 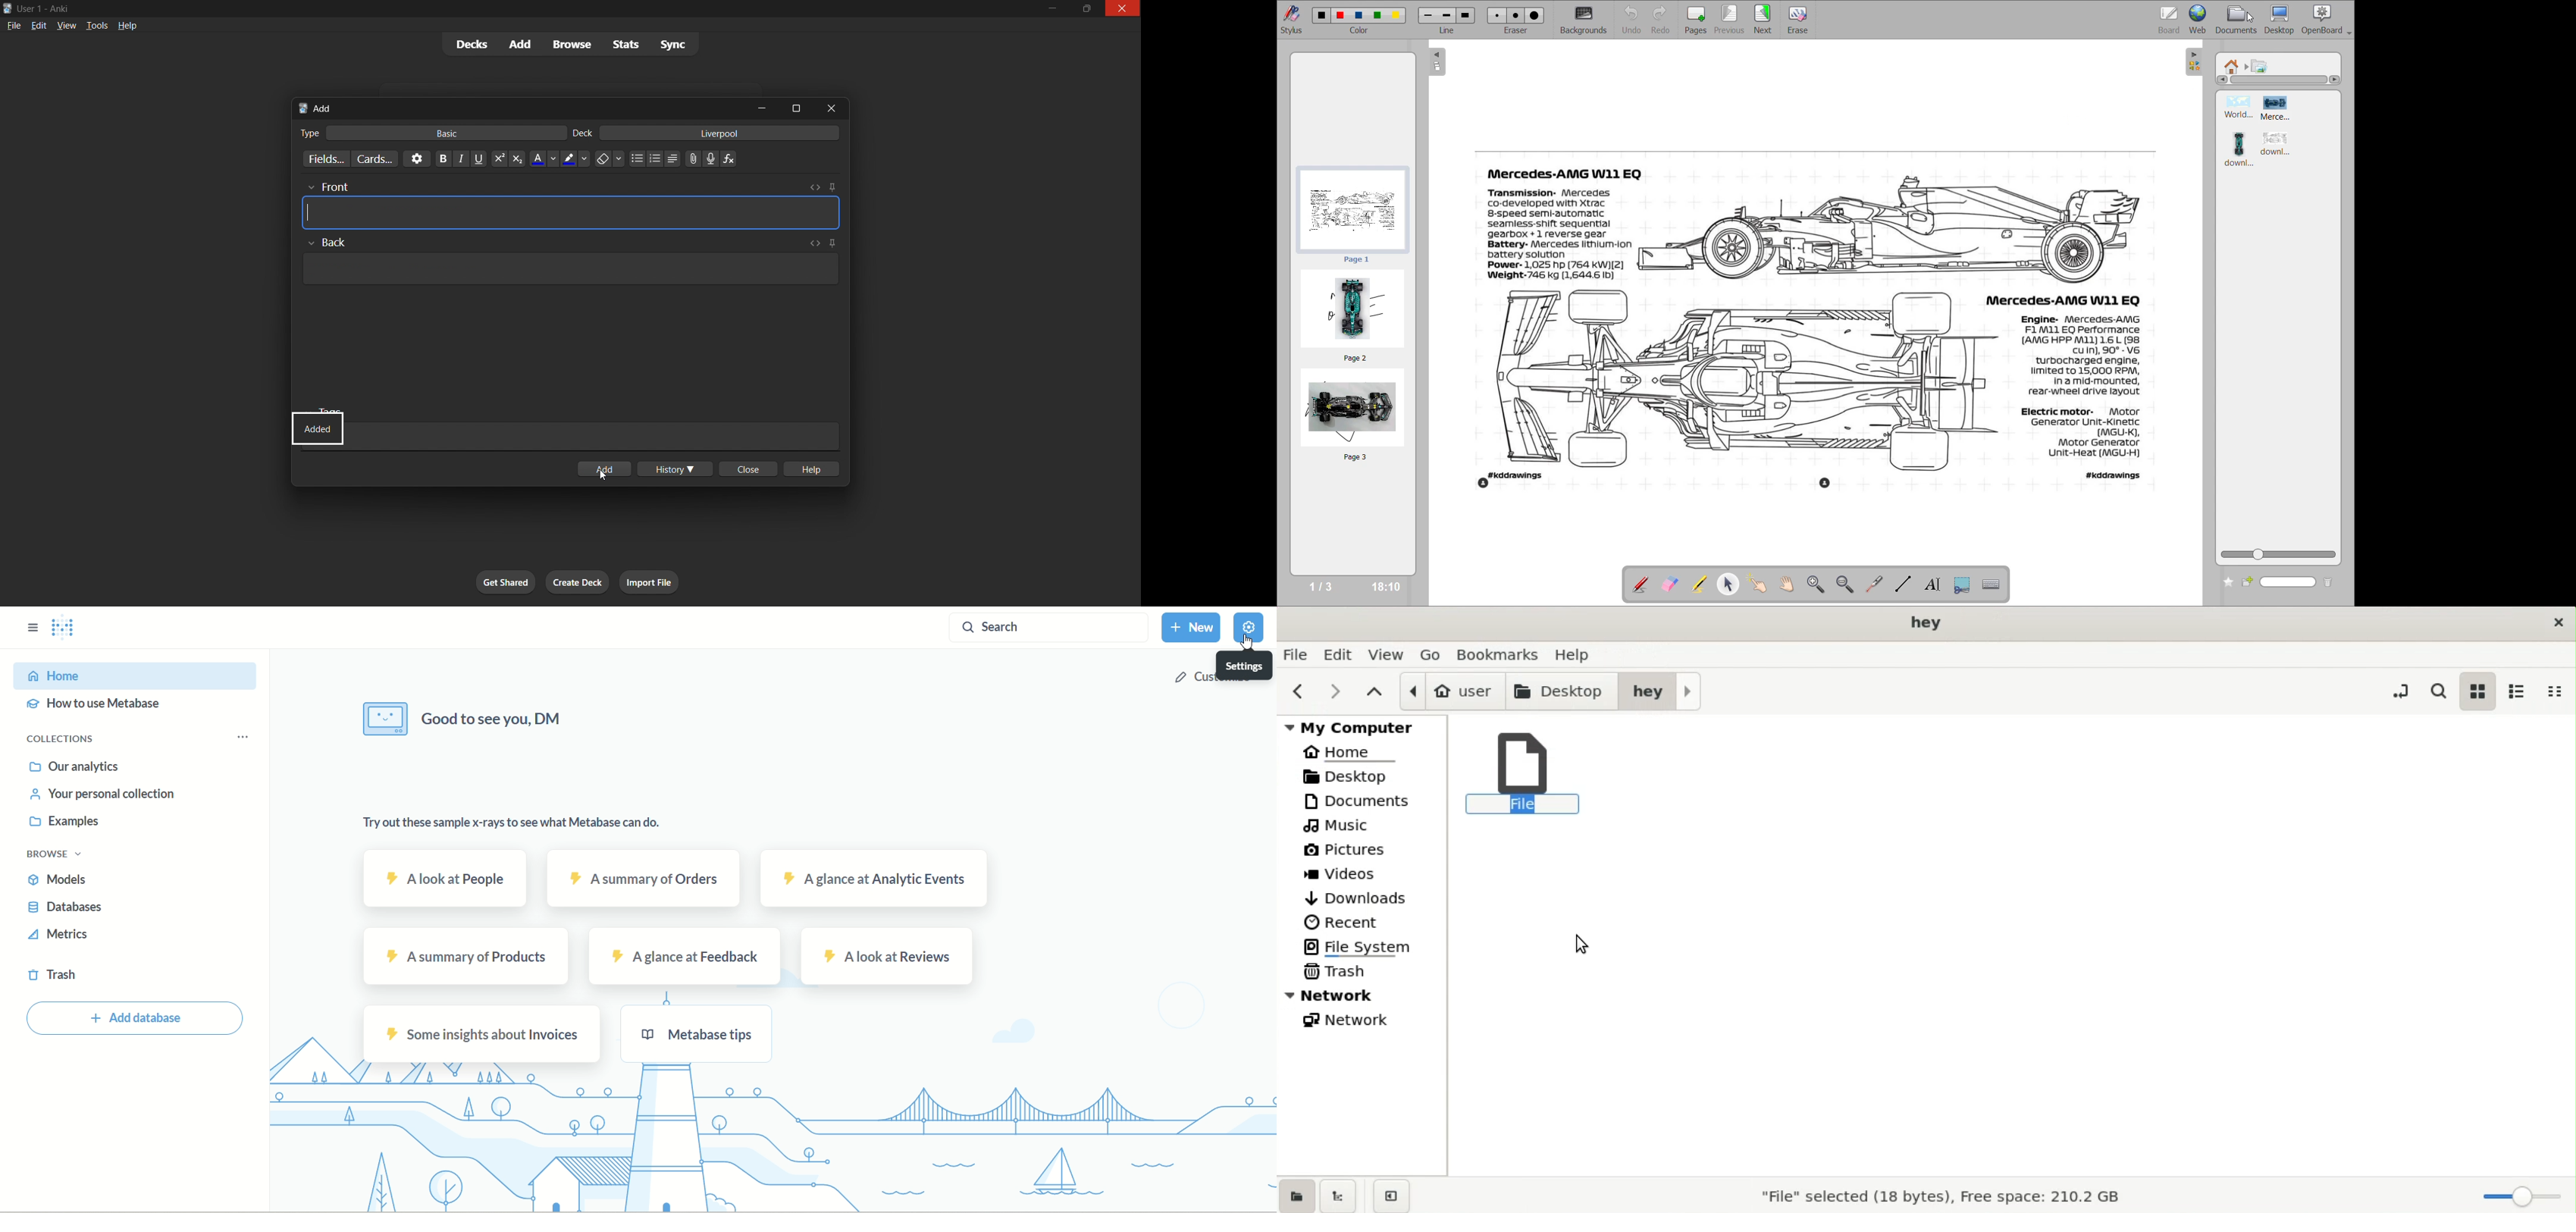 I want to click on capture part of the screen, so click(x=1966, y=584).